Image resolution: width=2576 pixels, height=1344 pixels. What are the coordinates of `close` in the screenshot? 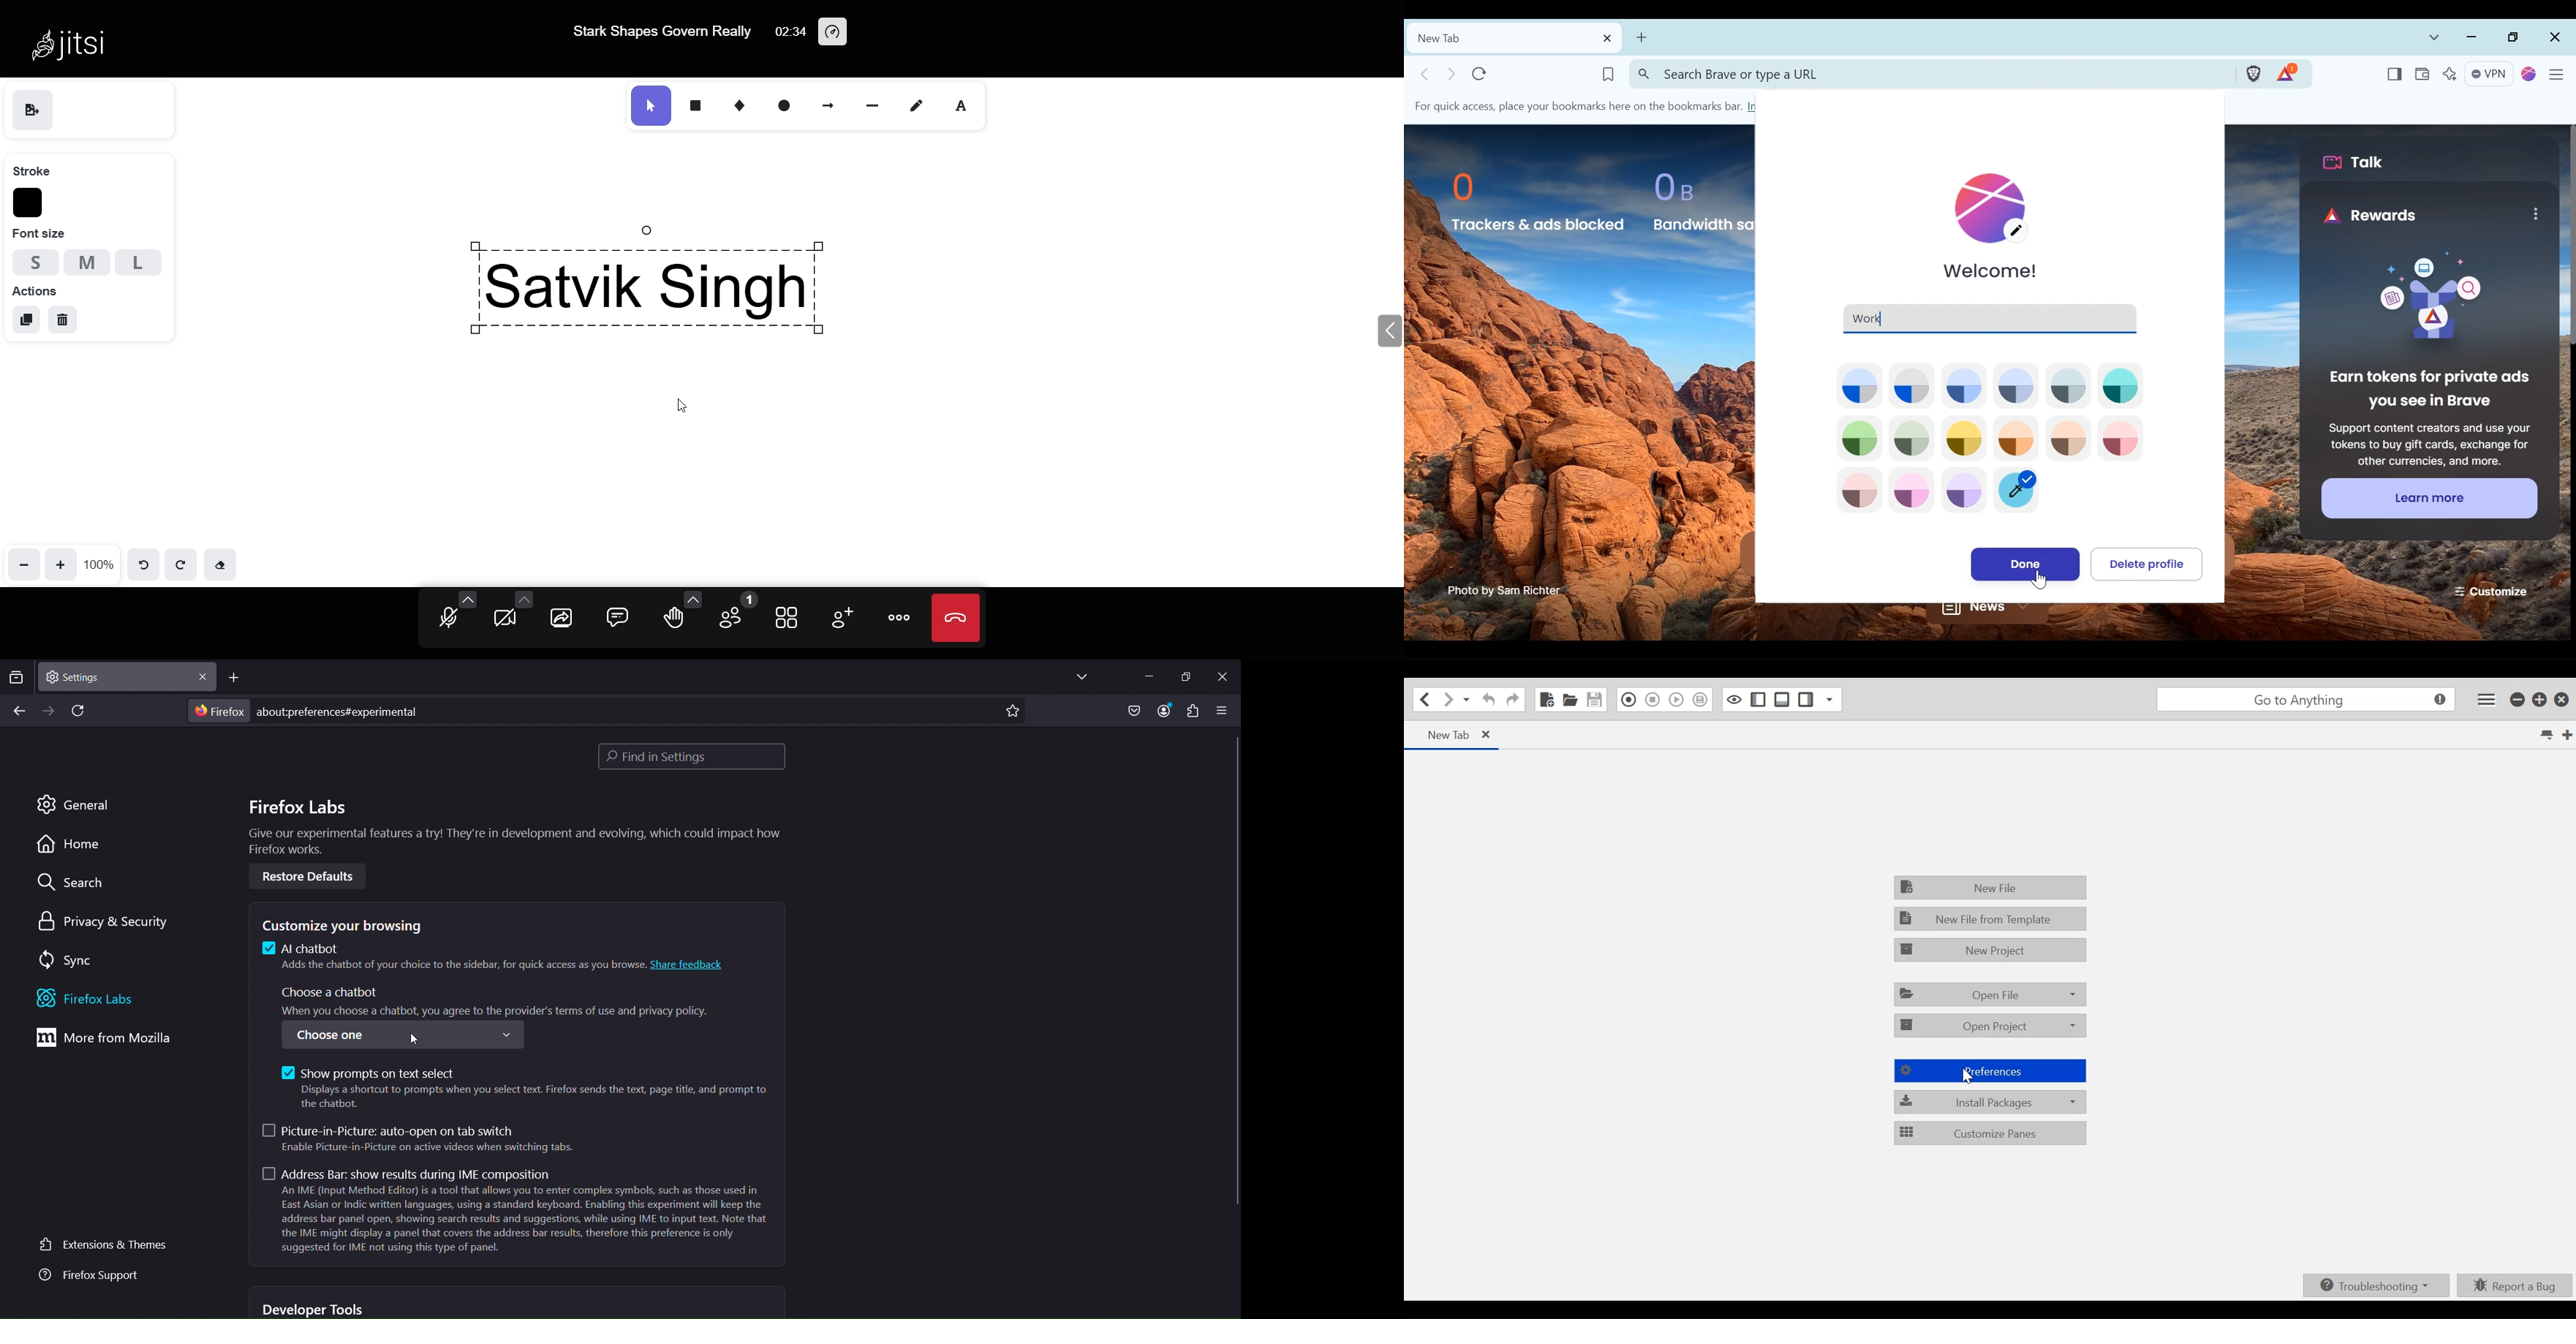 It's located at (1221, 675).